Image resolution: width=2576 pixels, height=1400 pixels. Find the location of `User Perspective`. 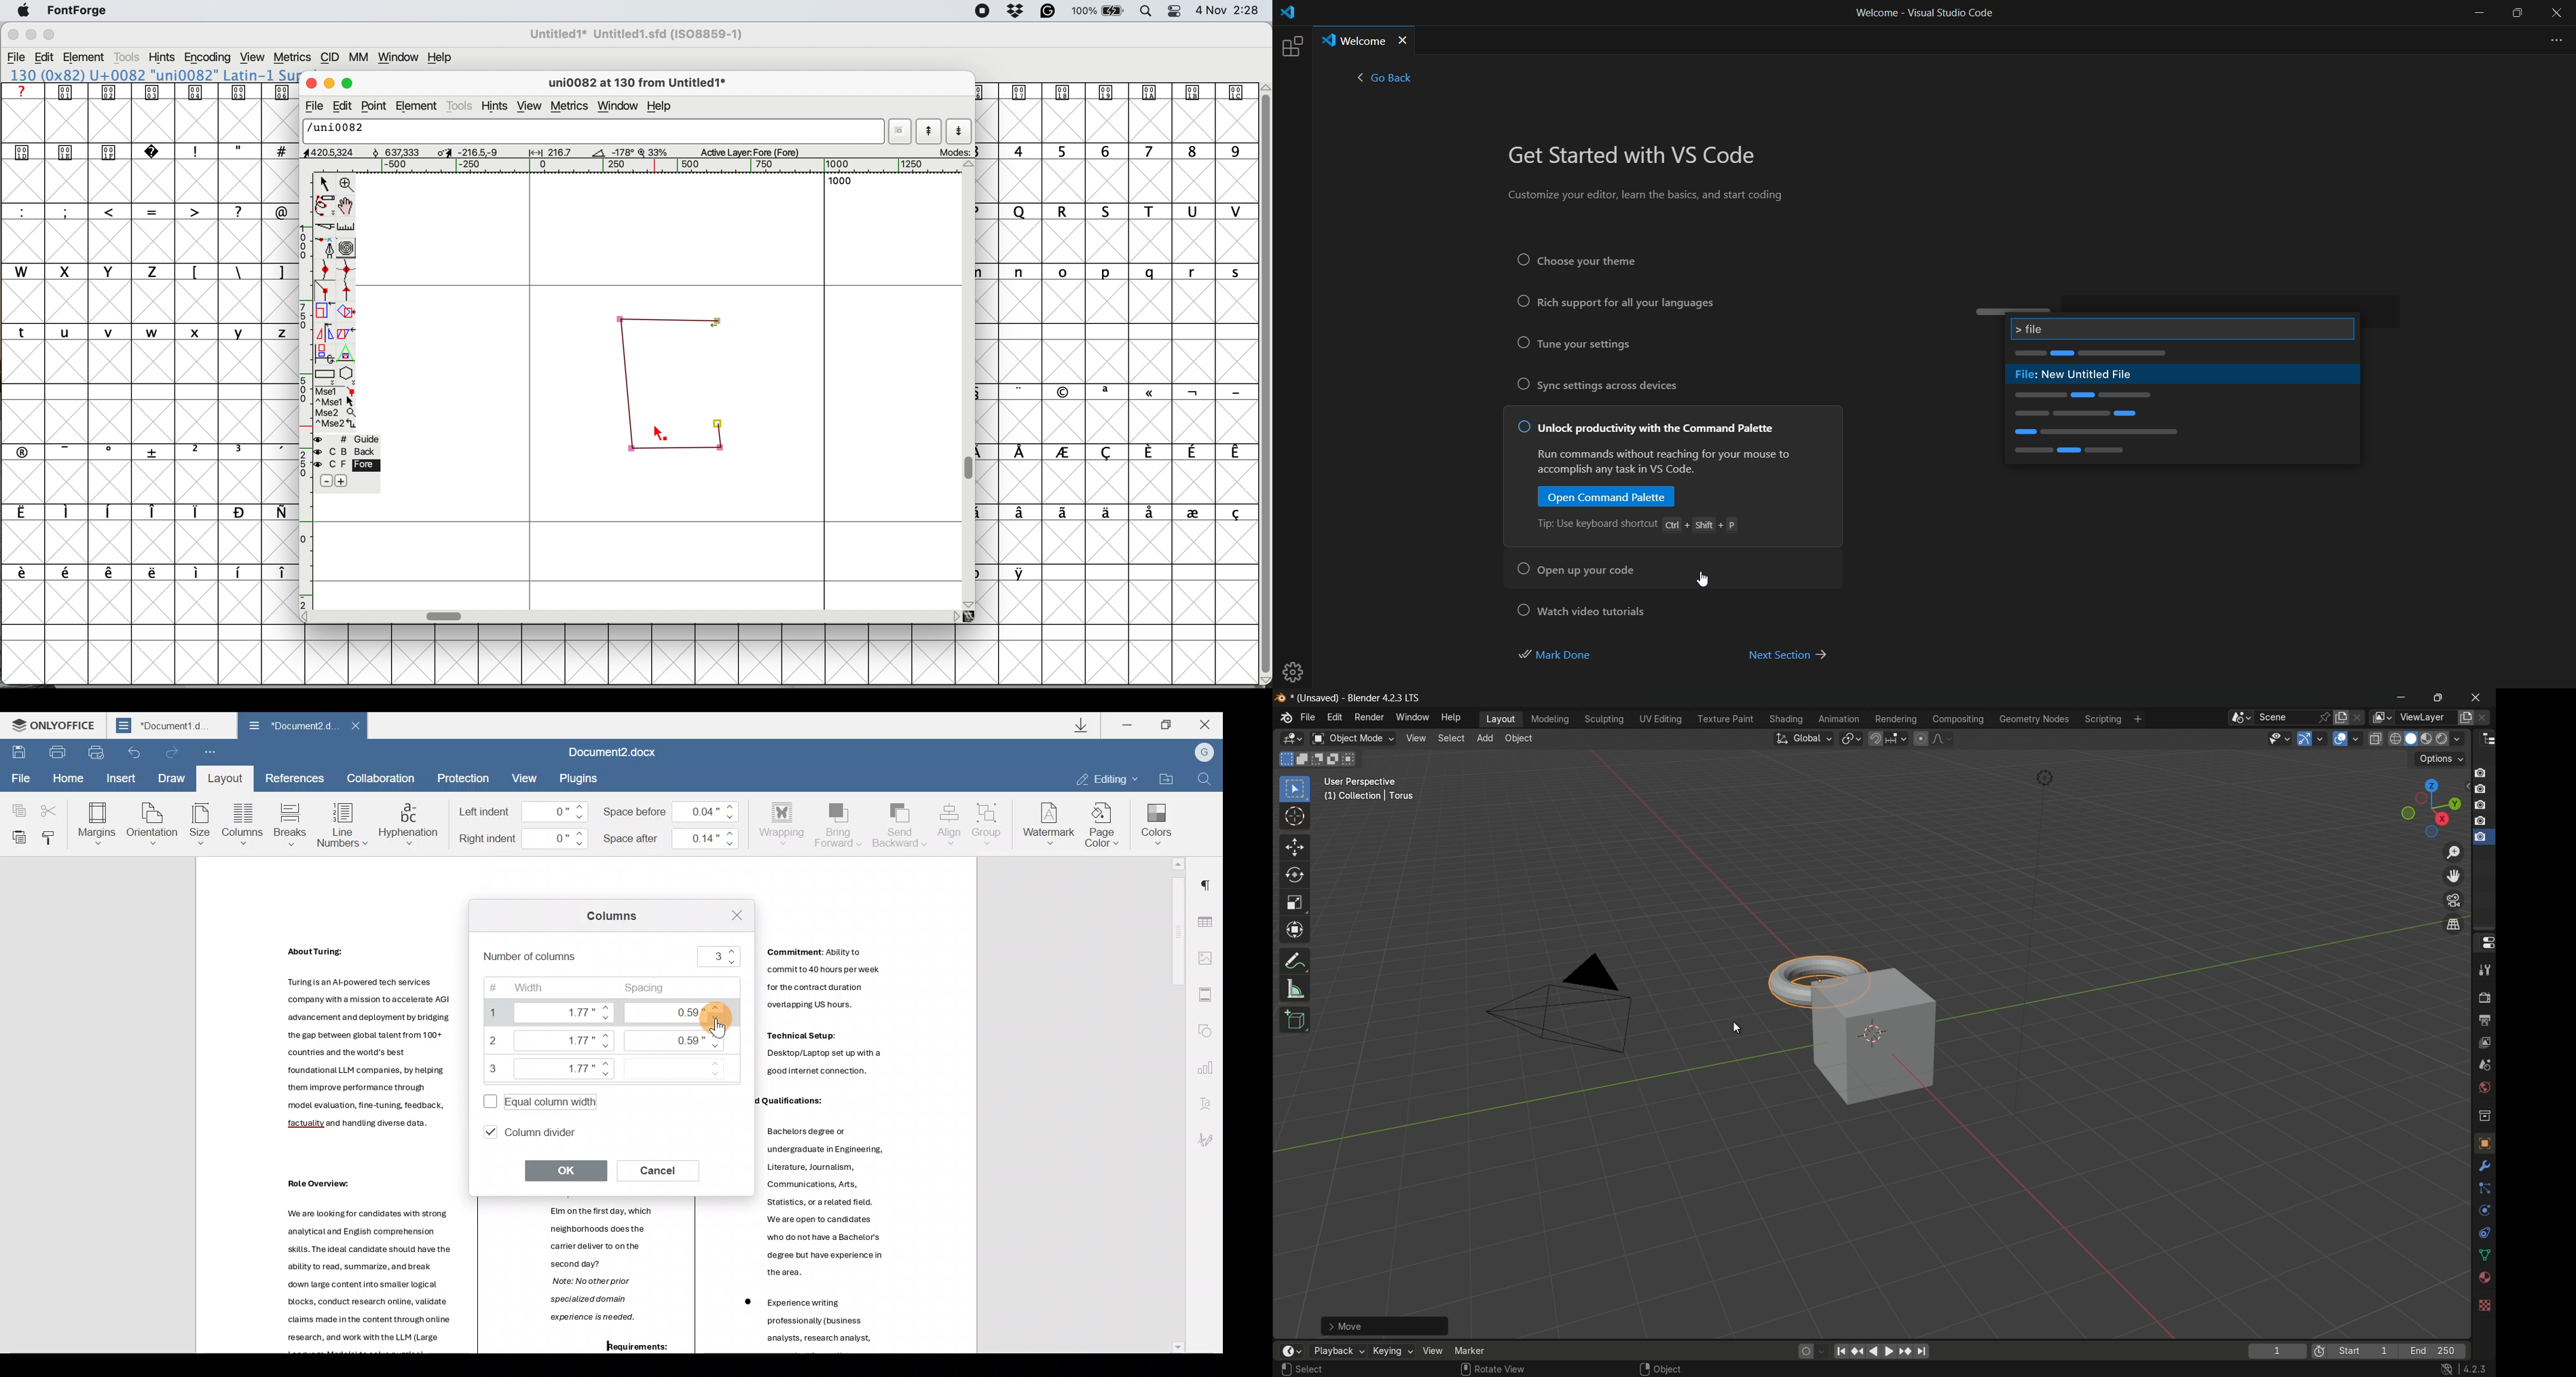

User Perspective is located at coordinates (1363, 782).